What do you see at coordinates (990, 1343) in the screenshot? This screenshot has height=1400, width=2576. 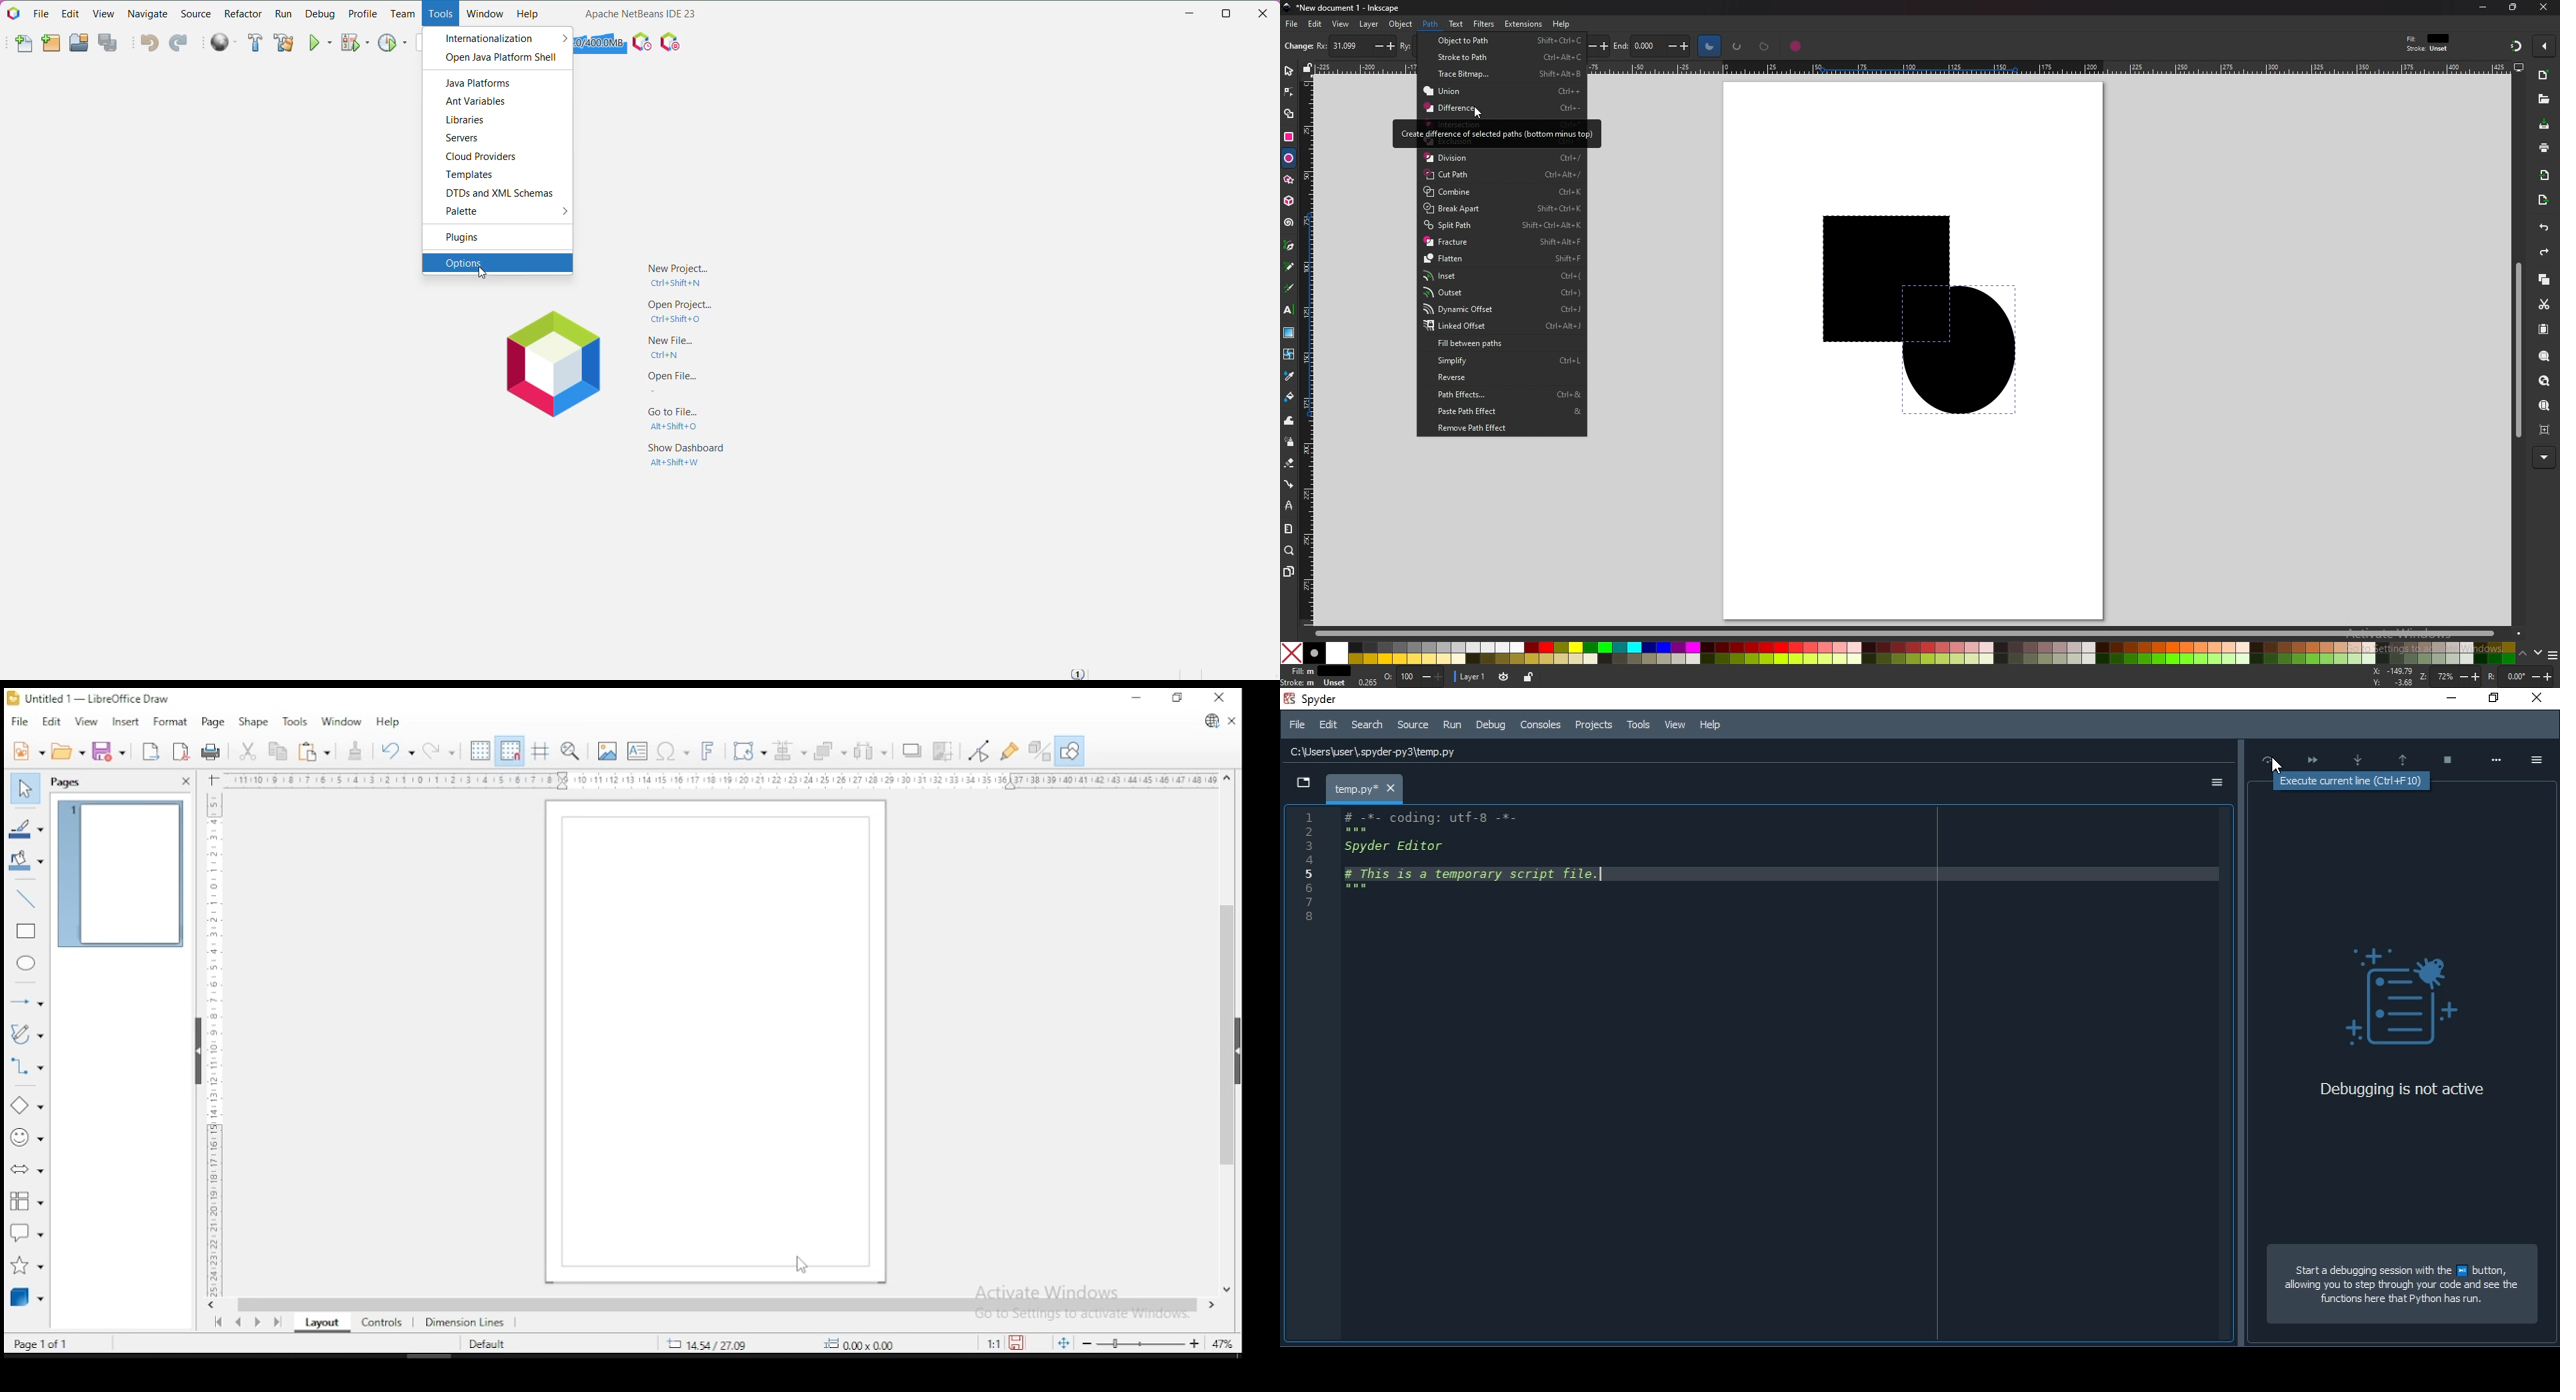 I see `1:1` at bounding box center [990, 1343].